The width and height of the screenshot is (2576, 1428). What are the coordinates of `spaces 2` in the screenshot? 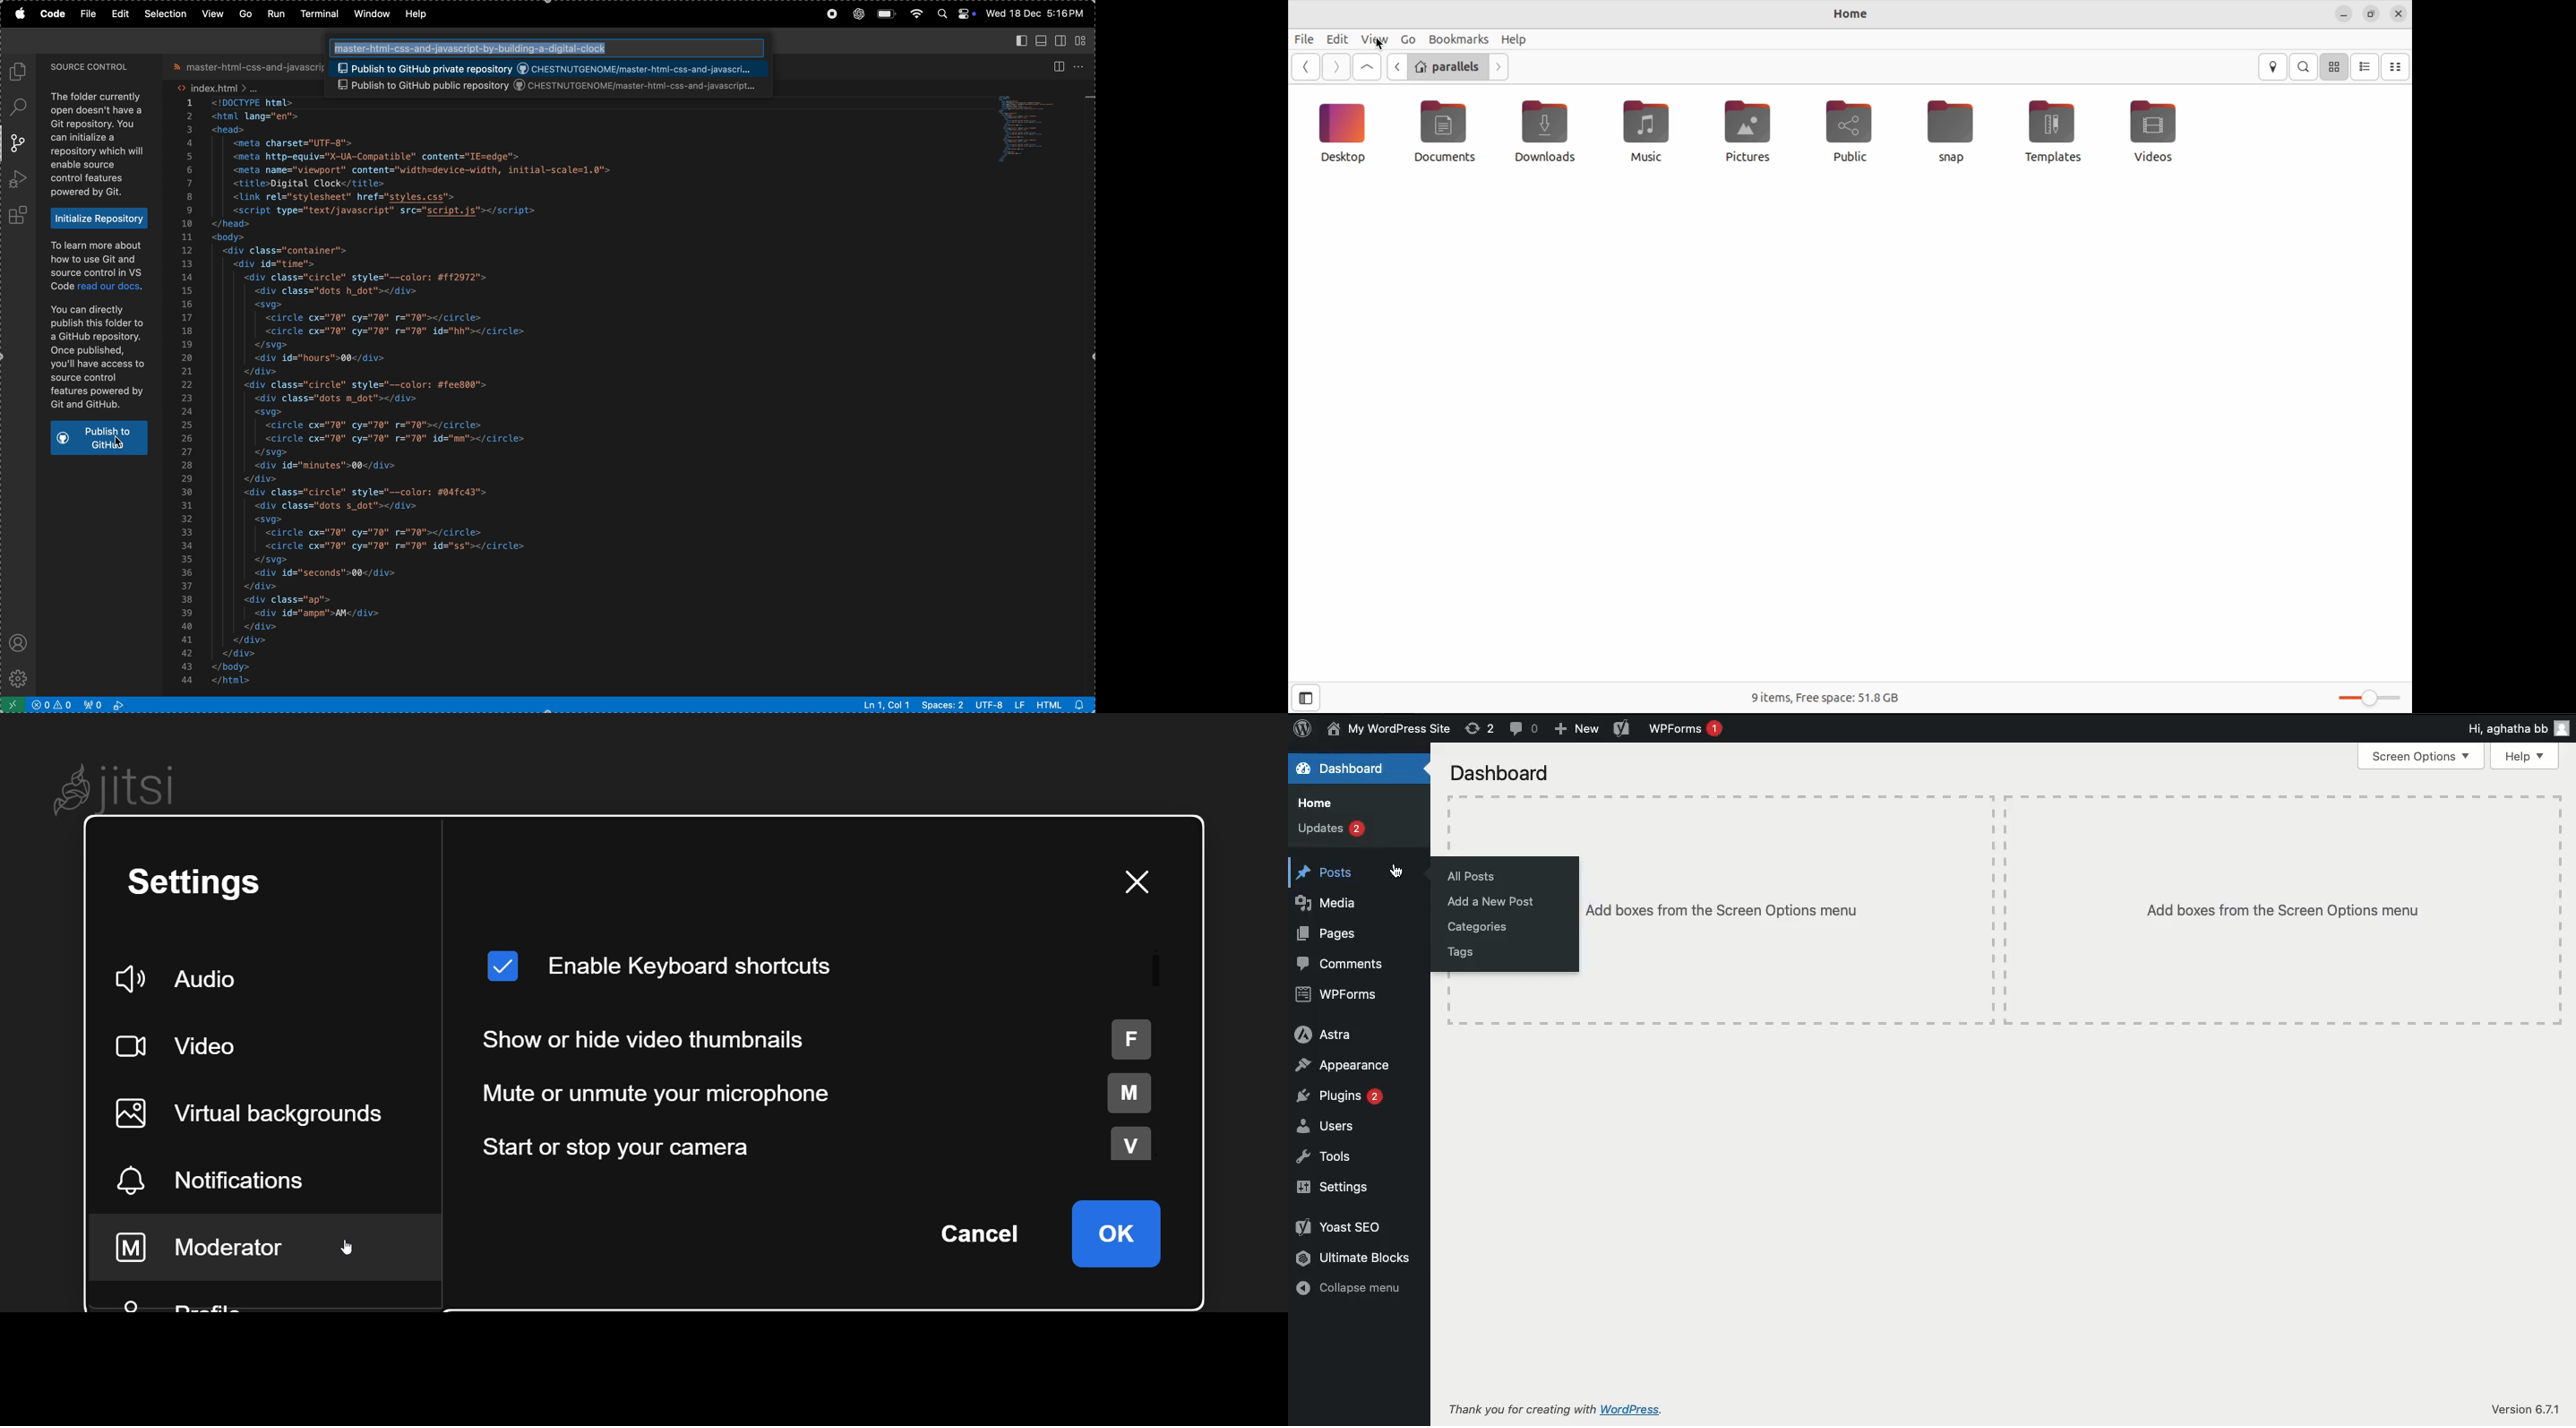 It's located at (945, 706).